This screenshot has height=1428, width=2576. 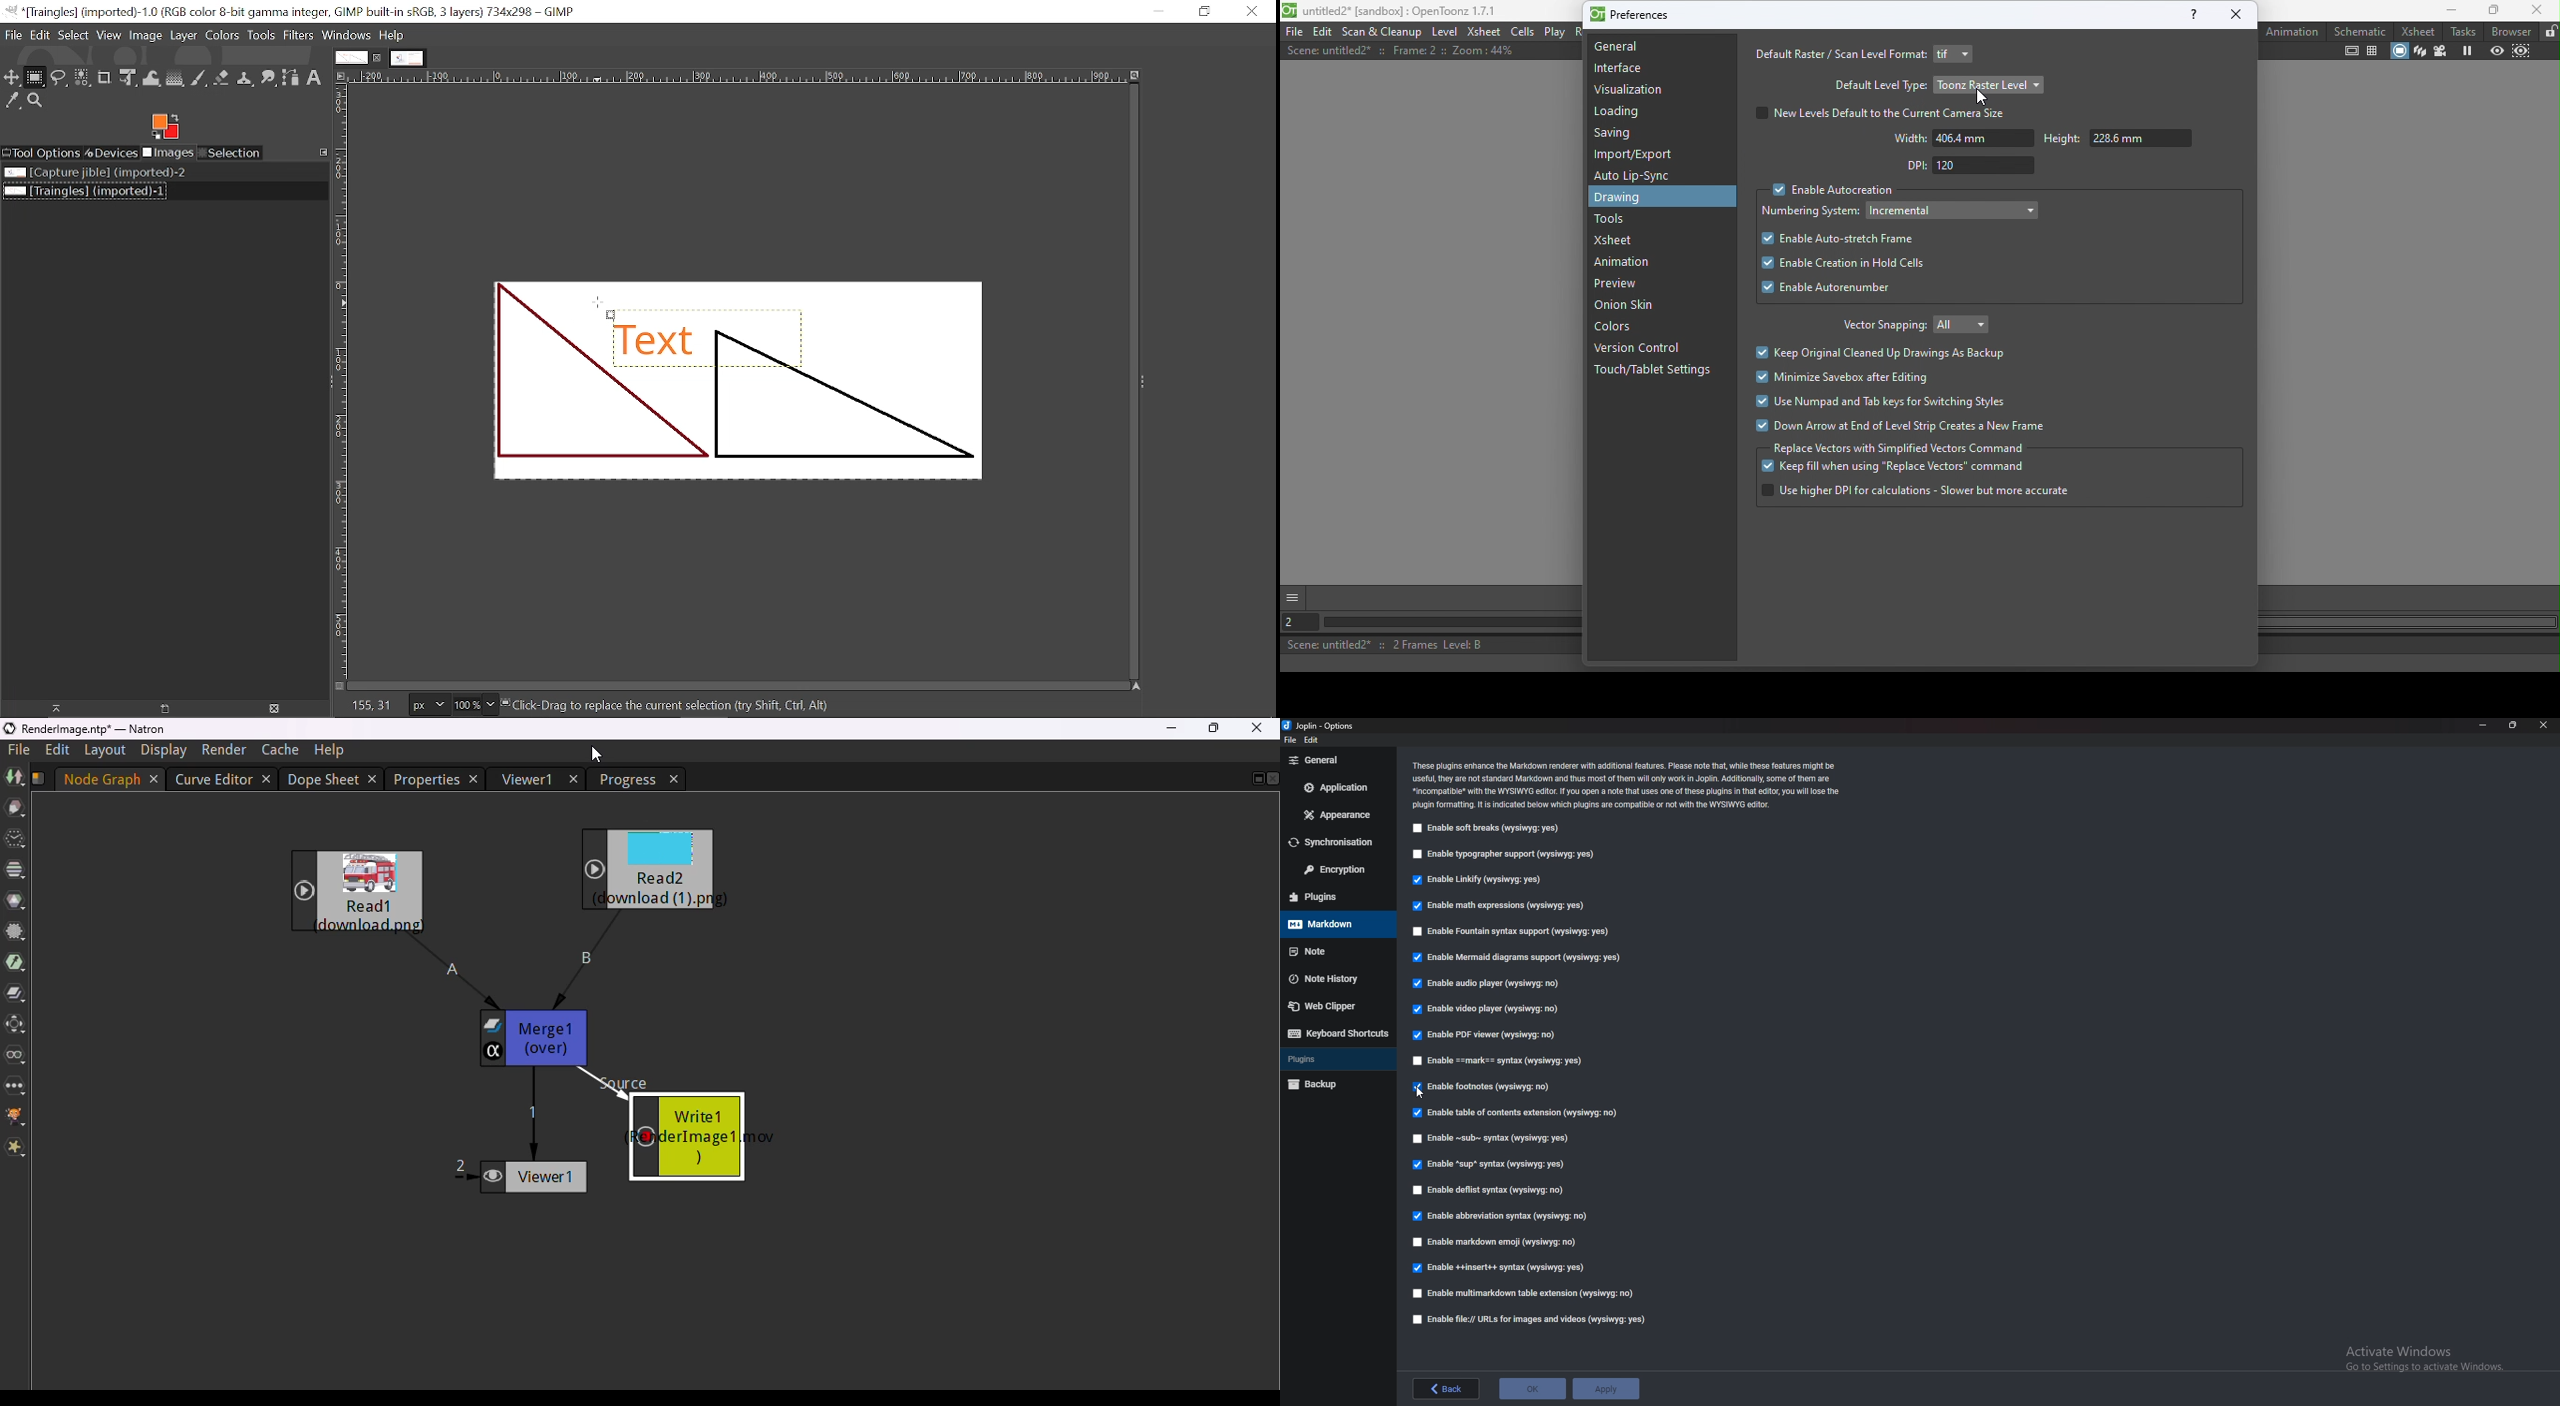 What do you see at coordinates (1513, 931) in the screenshot?
I see `Enable fountain syntax support` at bounding box center [1513, 931].